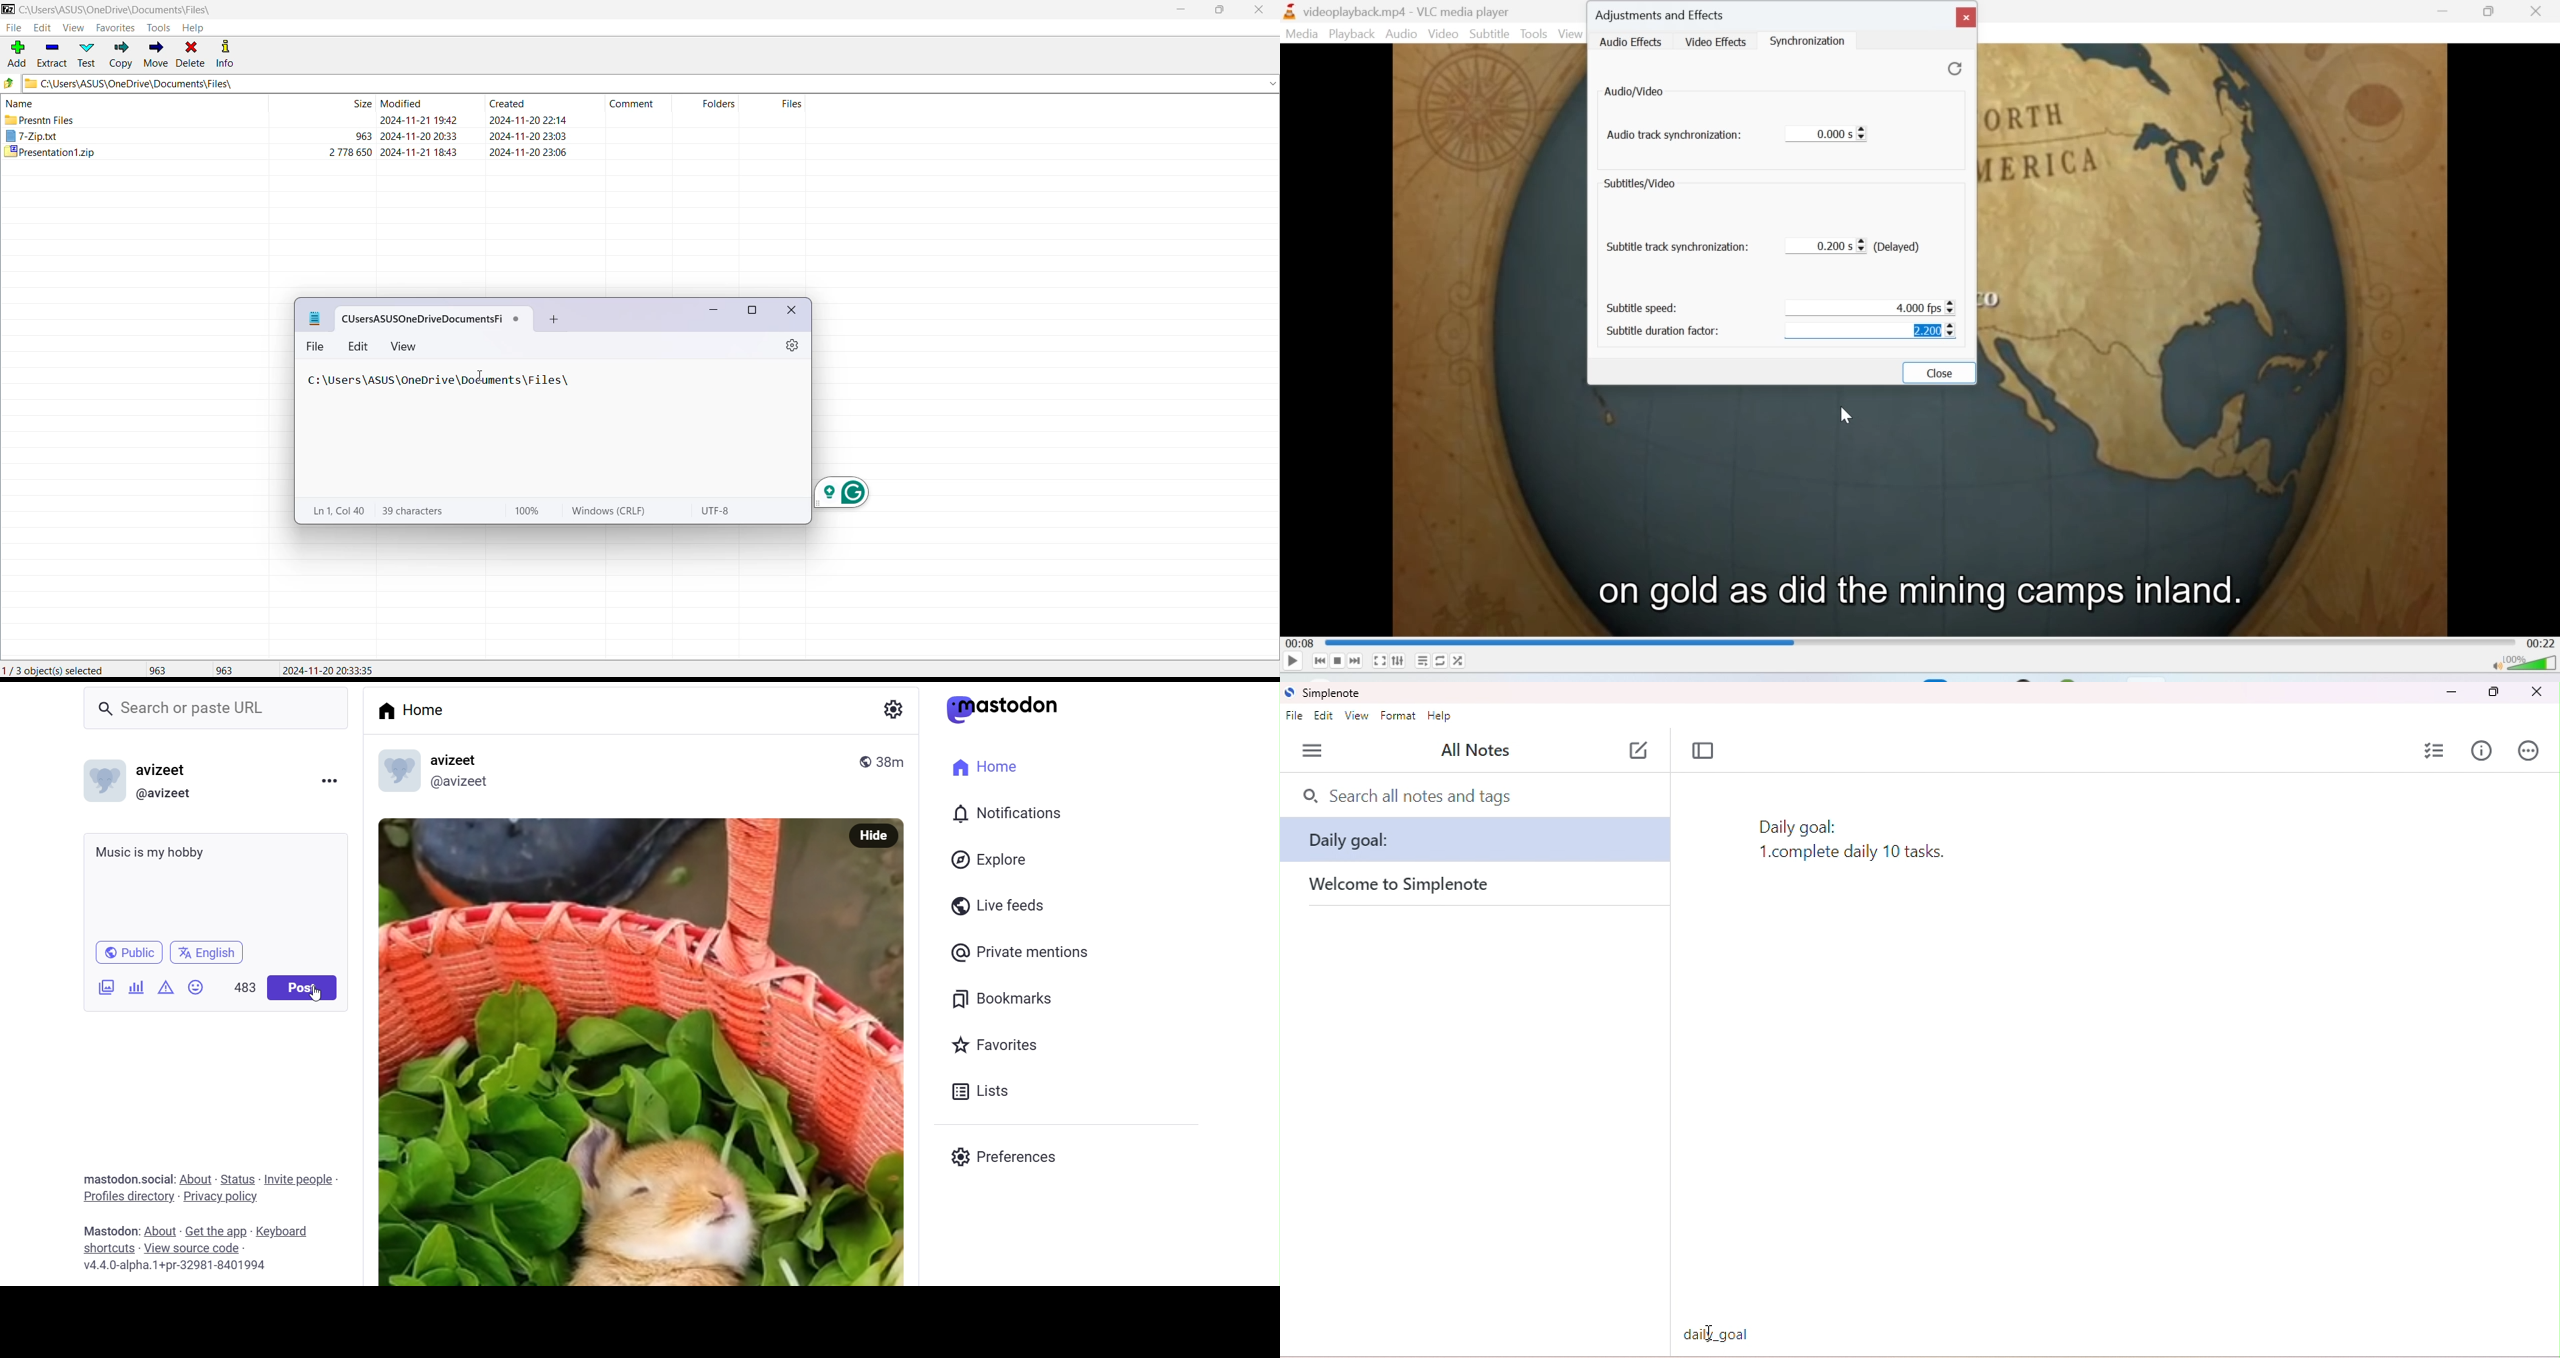  I want to click on minimize, so click(2449, 693).